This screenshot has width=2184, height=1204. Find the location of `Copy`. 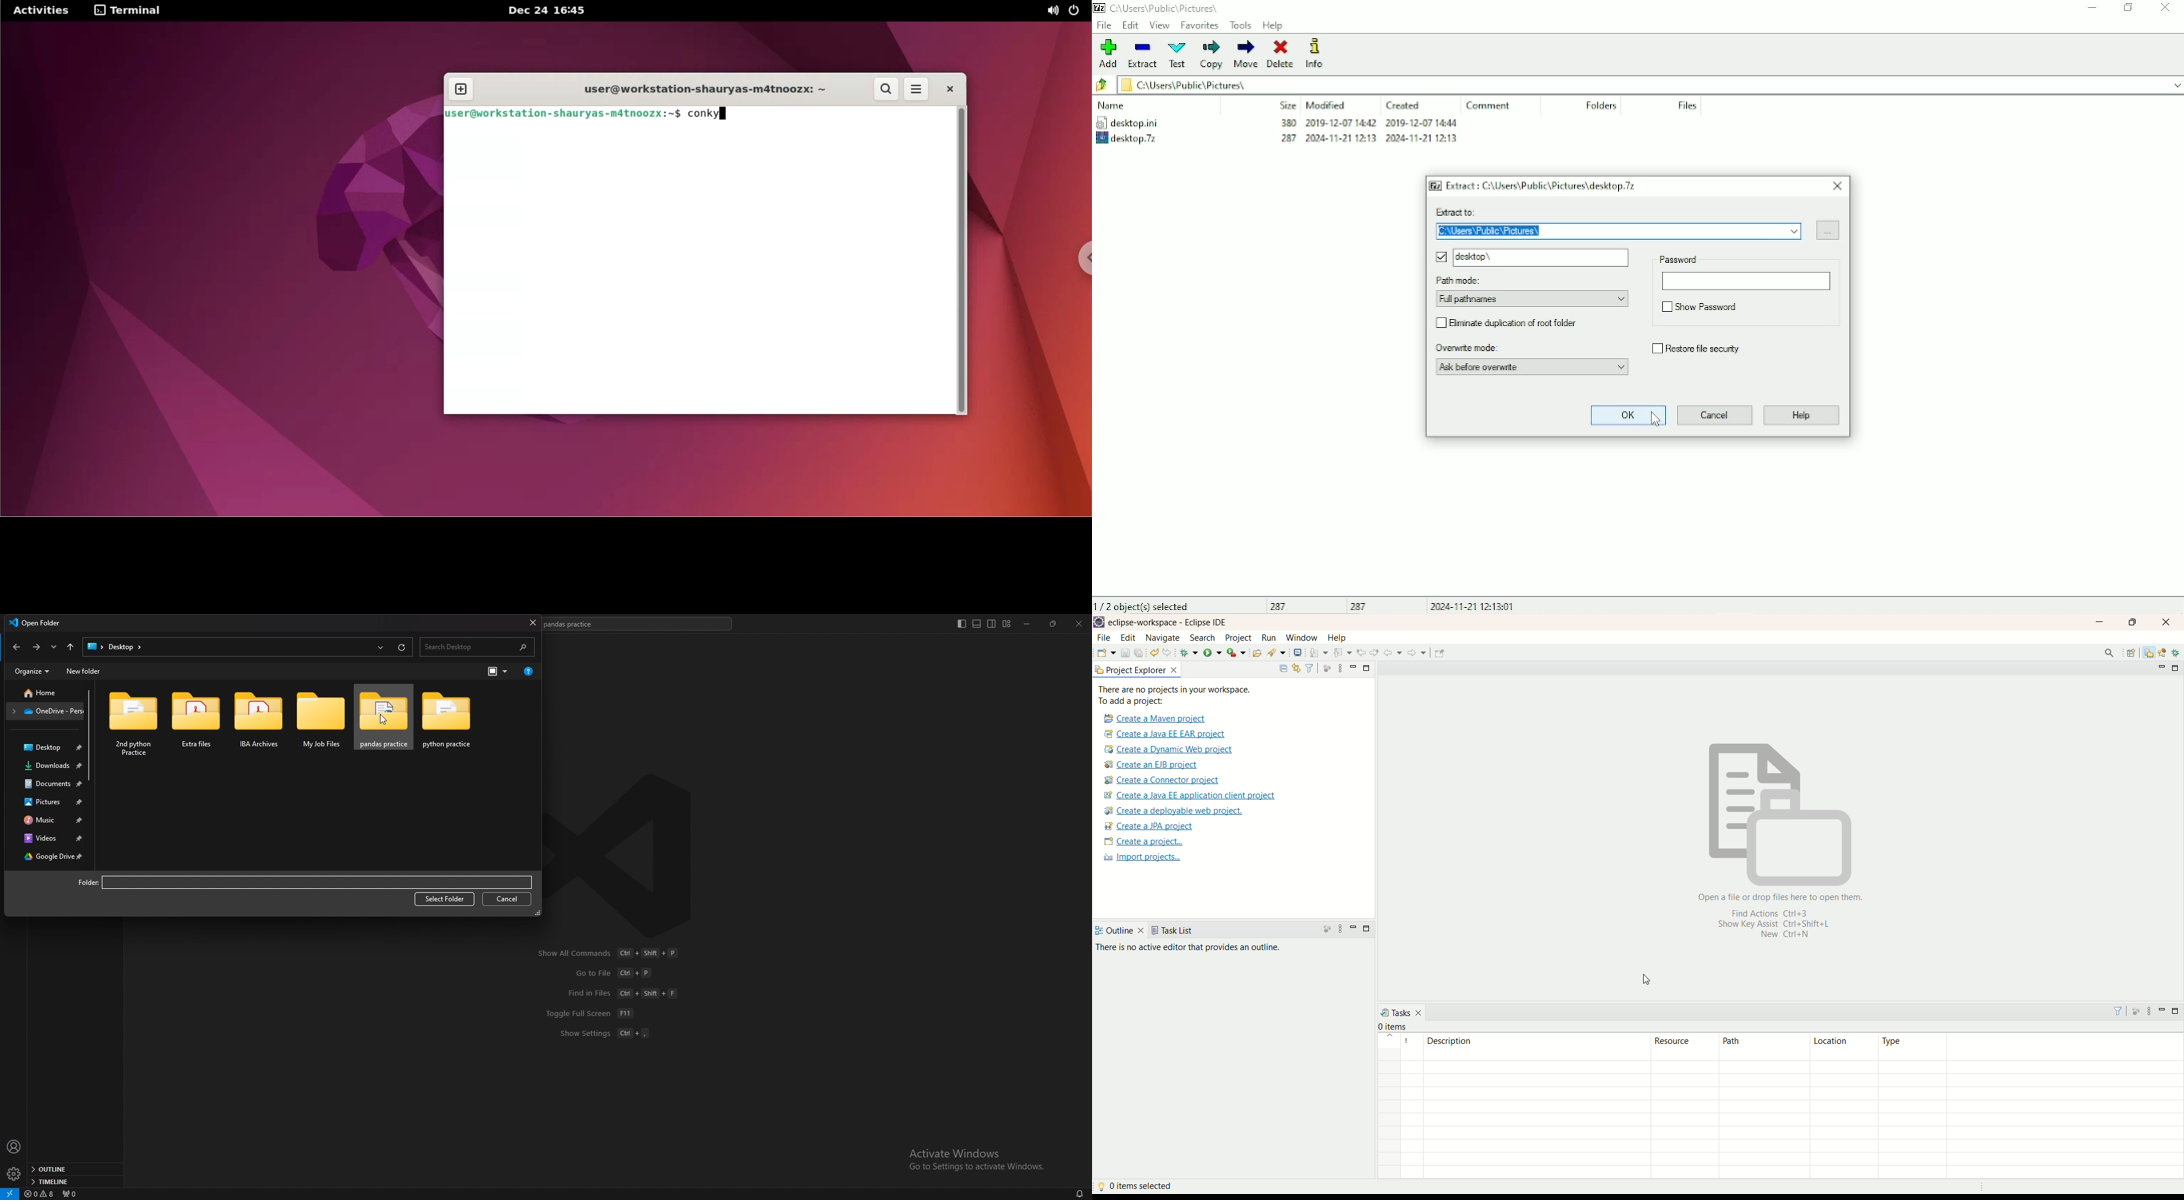

Copy is located at coordinates (1210, 54).